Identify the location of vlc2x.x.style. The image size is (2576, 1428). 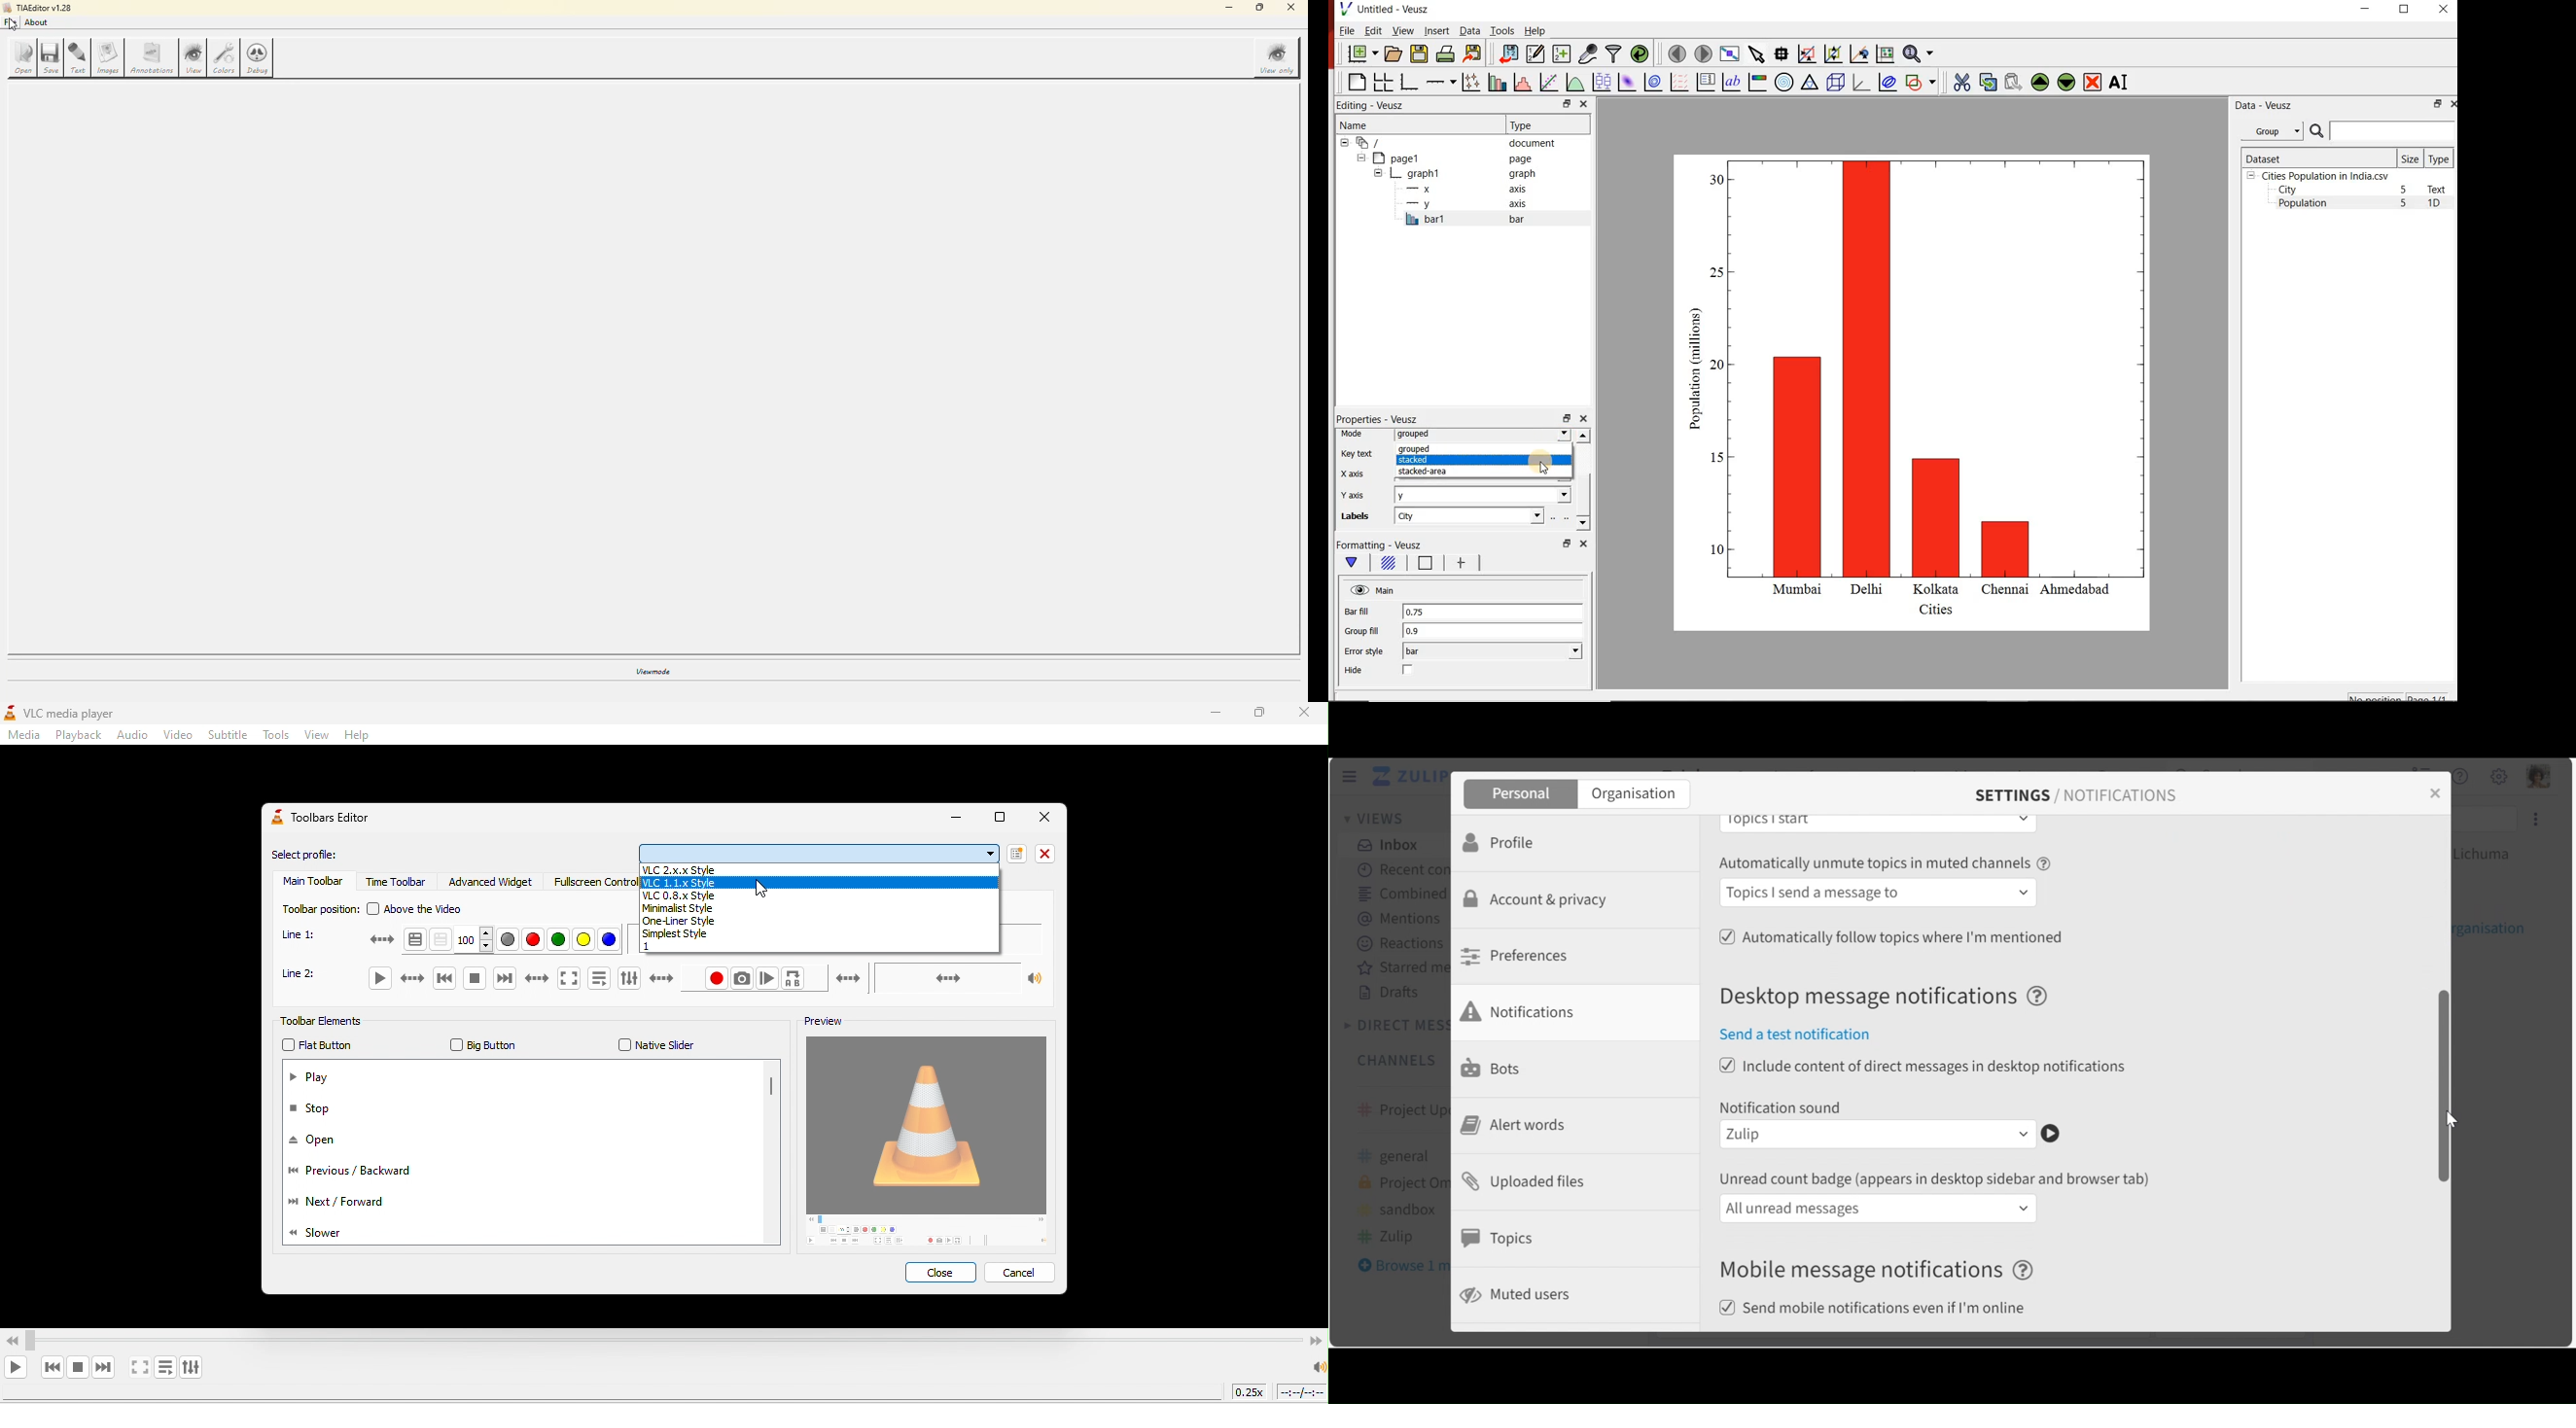
(817, 869).